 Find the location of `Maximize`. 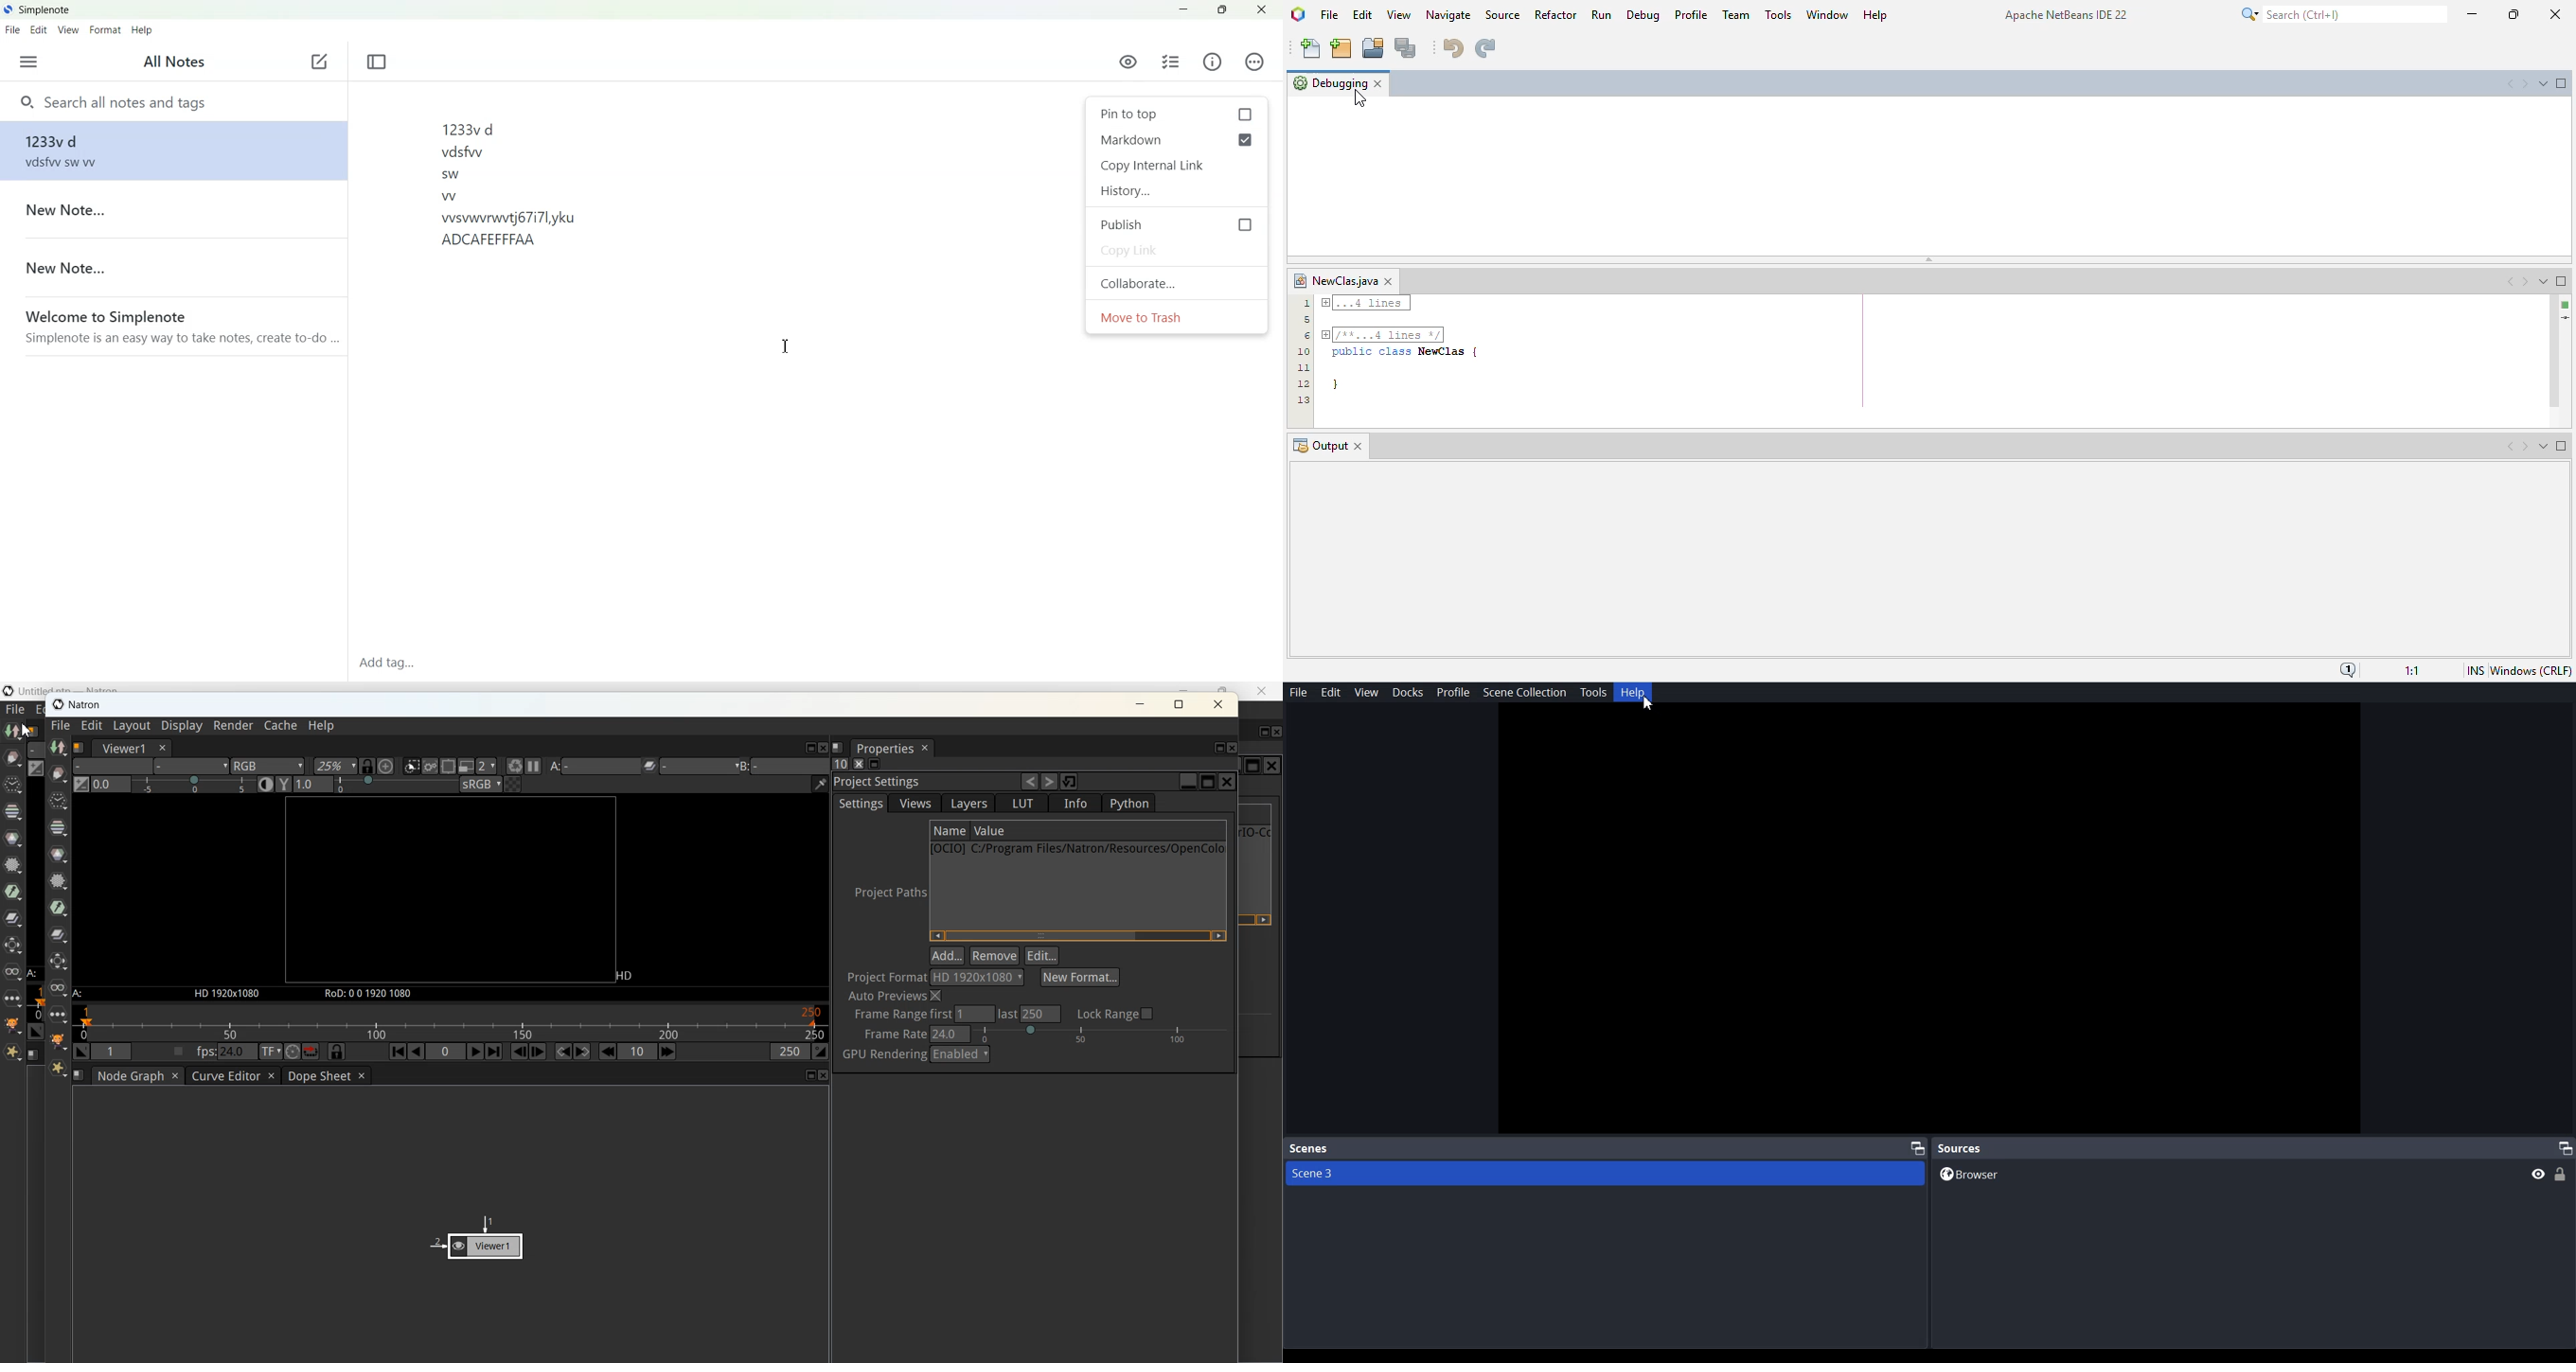

Maximize is located at coordinates (1223, 687).